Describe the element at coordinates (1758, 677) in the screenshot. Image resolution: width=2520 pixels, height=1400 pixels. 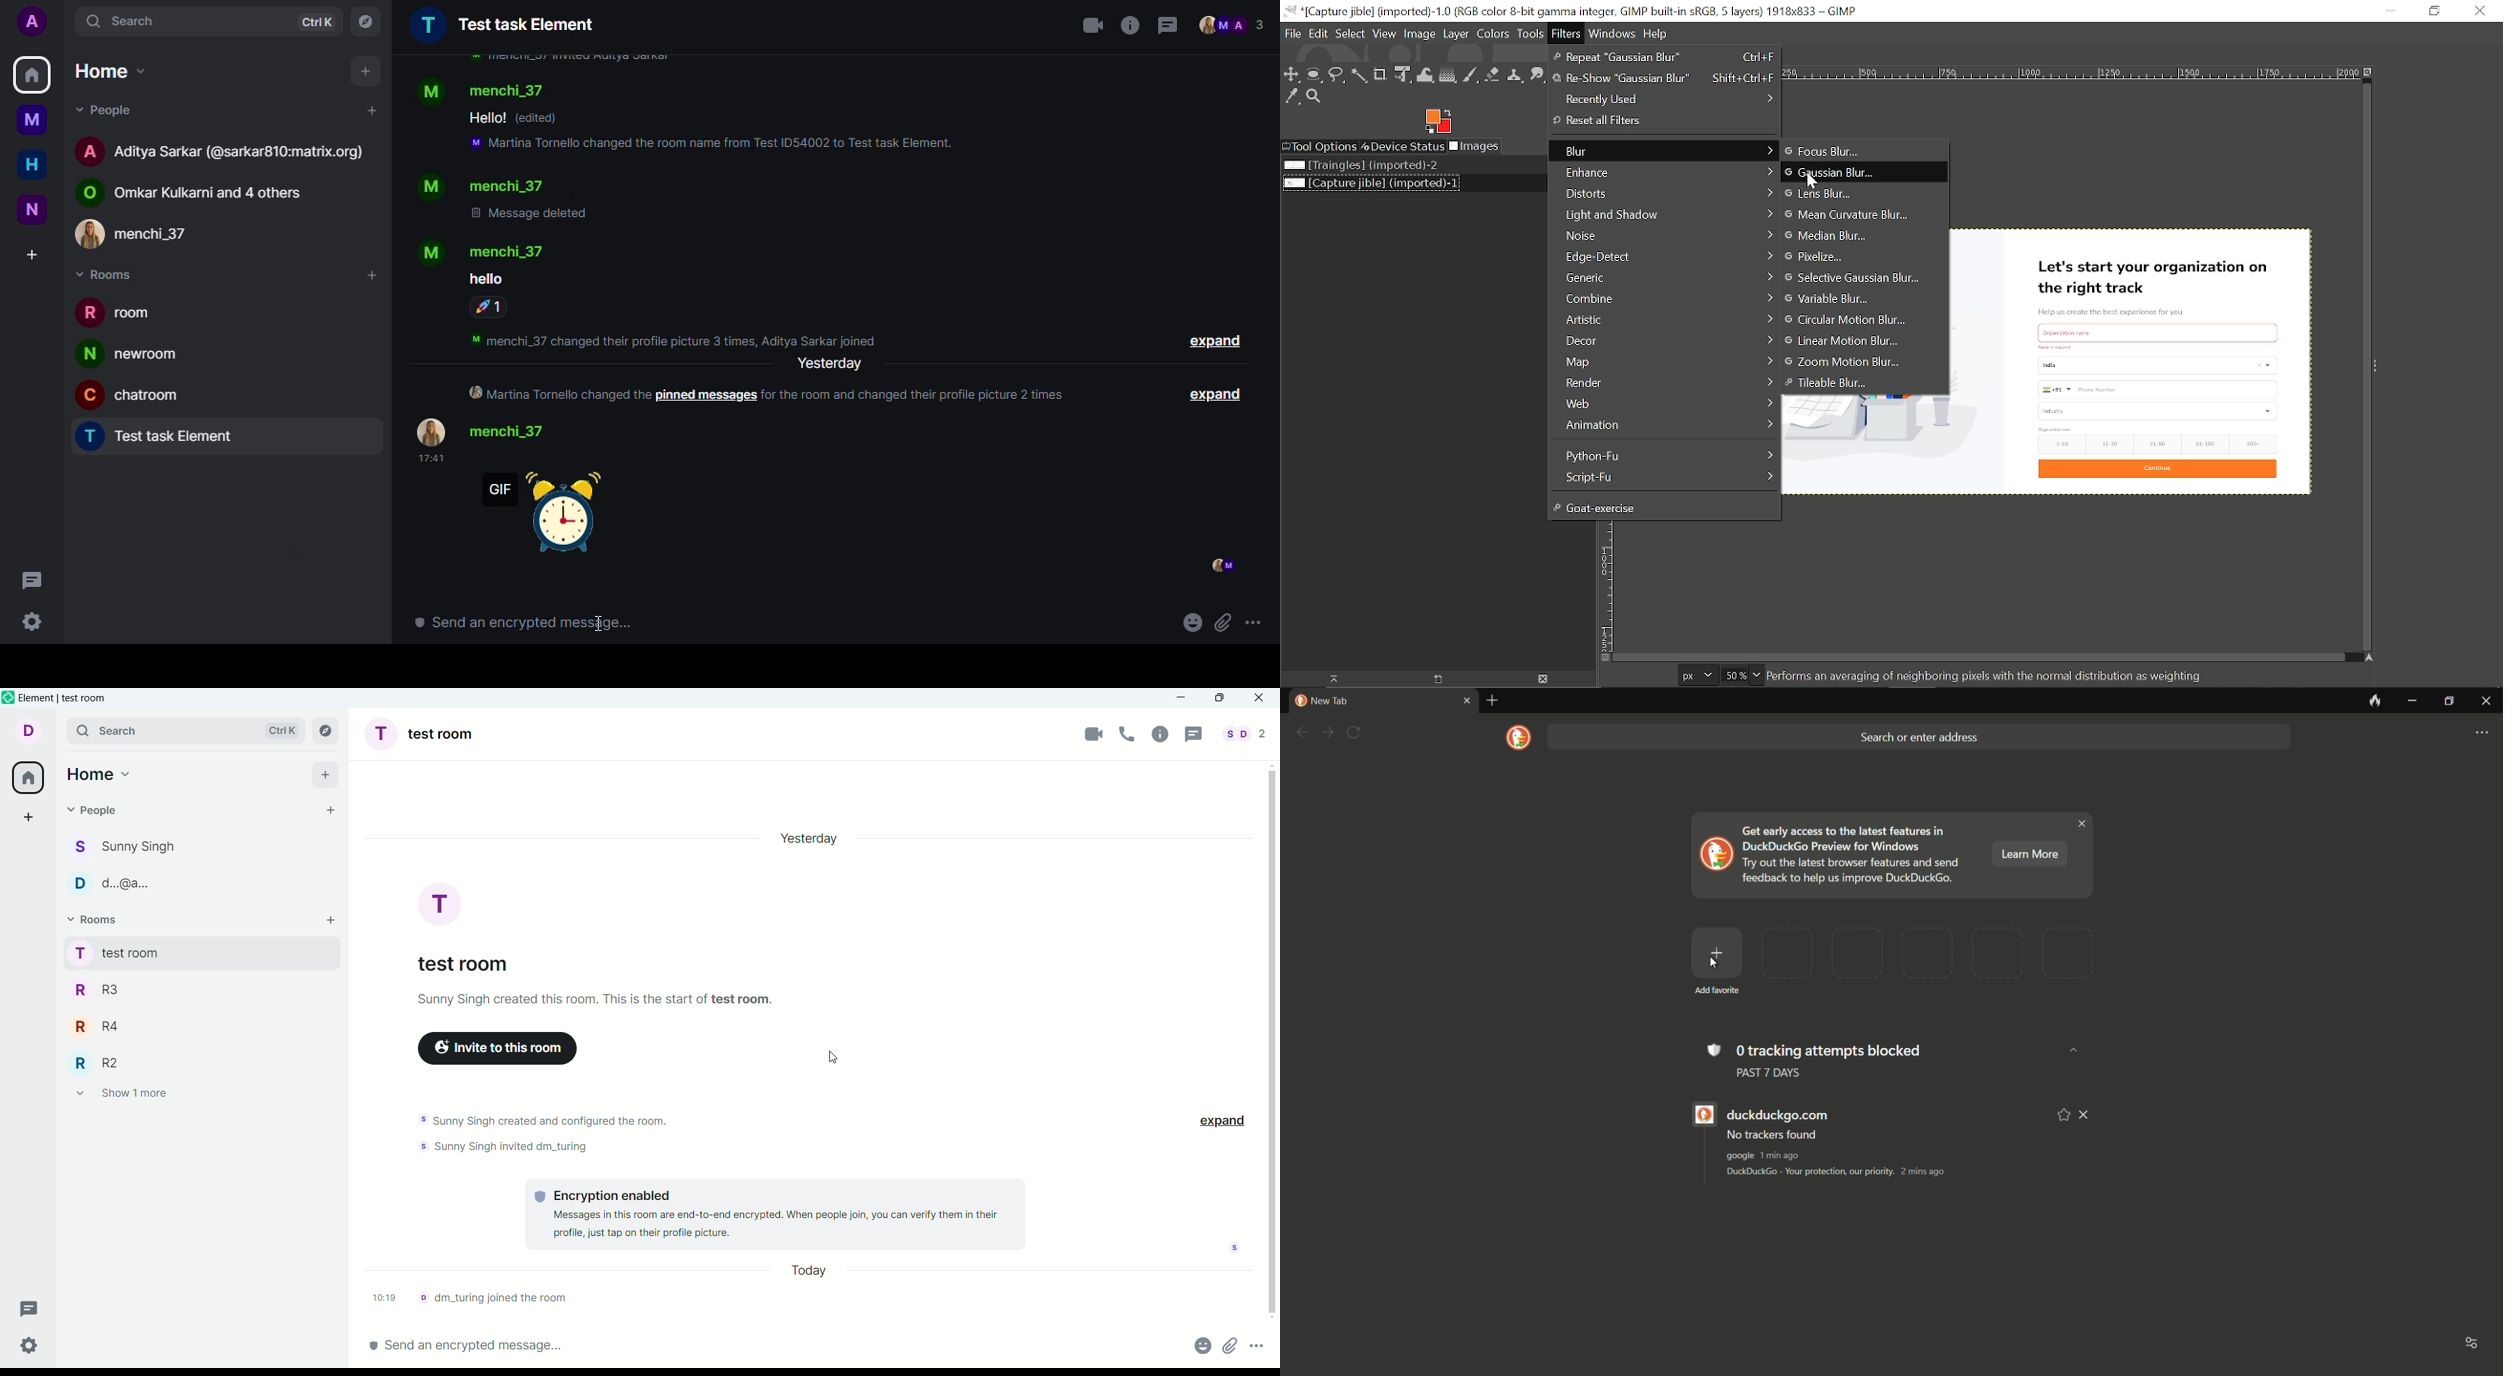
I see `Current zoom` at that location.